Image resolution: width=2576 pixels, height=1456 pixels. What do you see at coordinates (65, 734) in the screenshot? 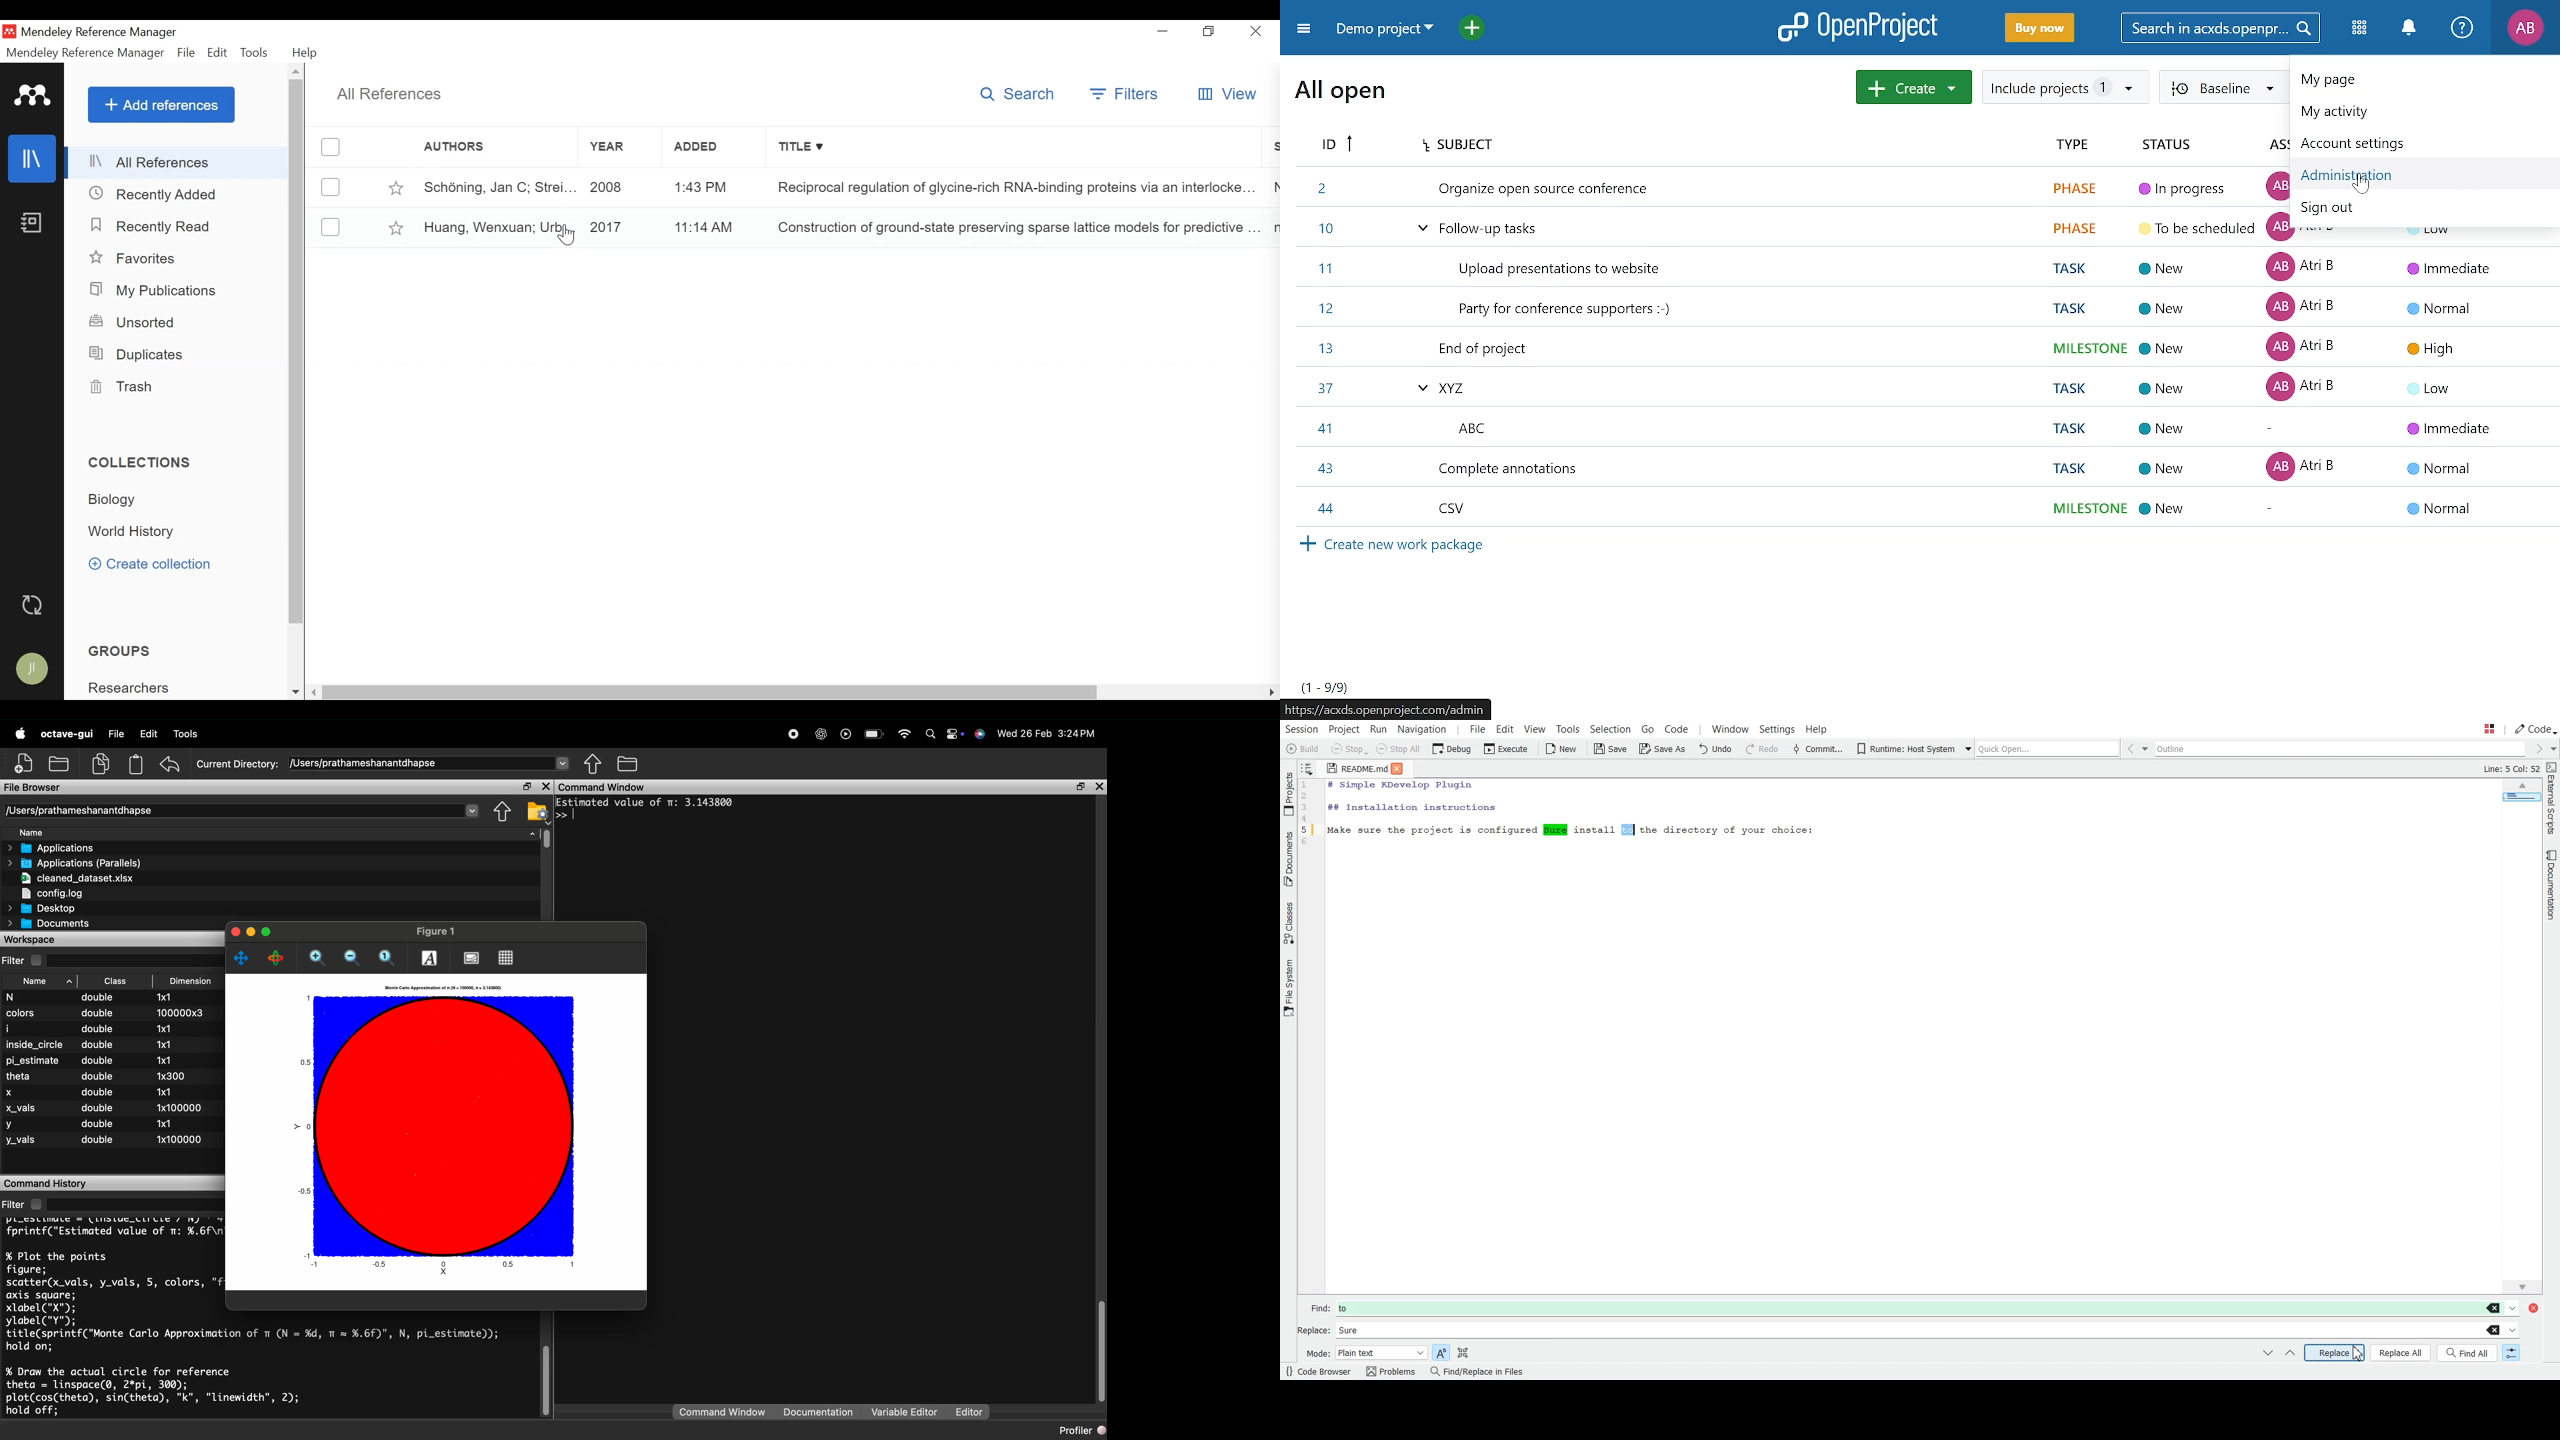
I see `octave-gui` at bounding box center [65, 734].